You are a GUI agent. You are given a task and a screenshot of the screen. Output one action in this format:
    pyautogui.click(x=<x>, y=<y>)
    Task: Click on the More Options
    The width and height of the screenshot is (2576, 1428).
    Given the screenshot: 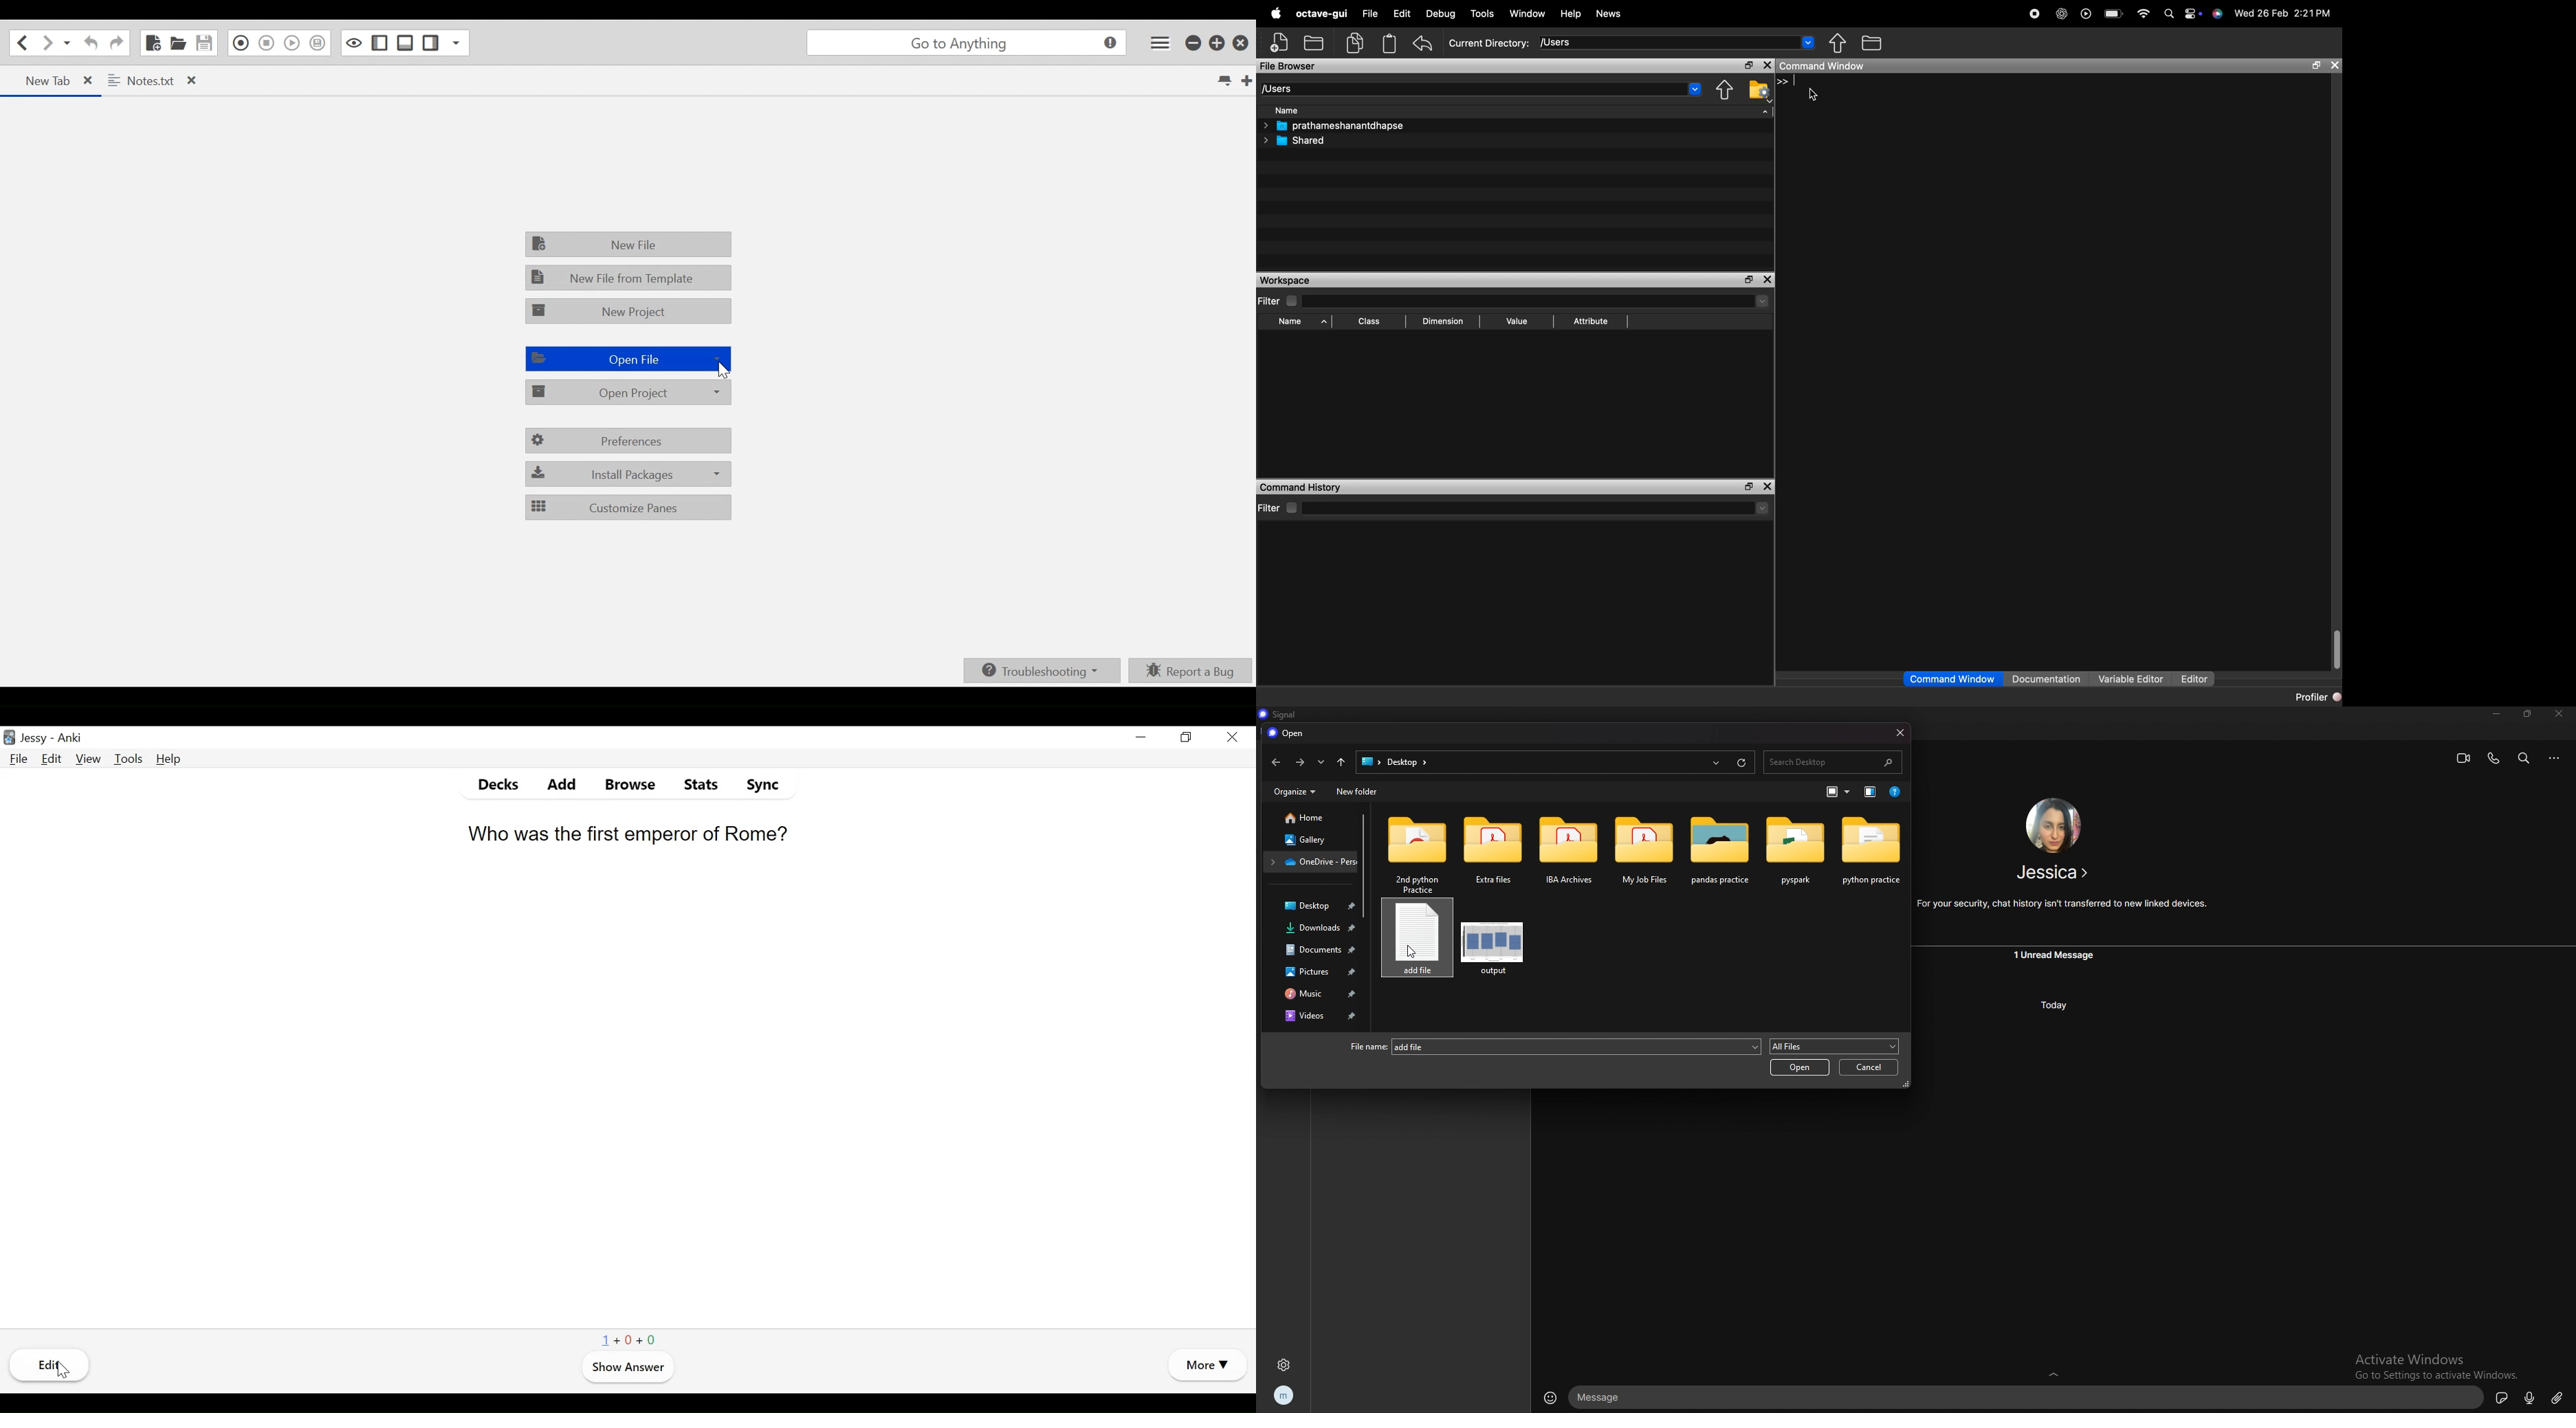 What is the action you would take?
    pyautogui.click(x=1207, y=1367)
    